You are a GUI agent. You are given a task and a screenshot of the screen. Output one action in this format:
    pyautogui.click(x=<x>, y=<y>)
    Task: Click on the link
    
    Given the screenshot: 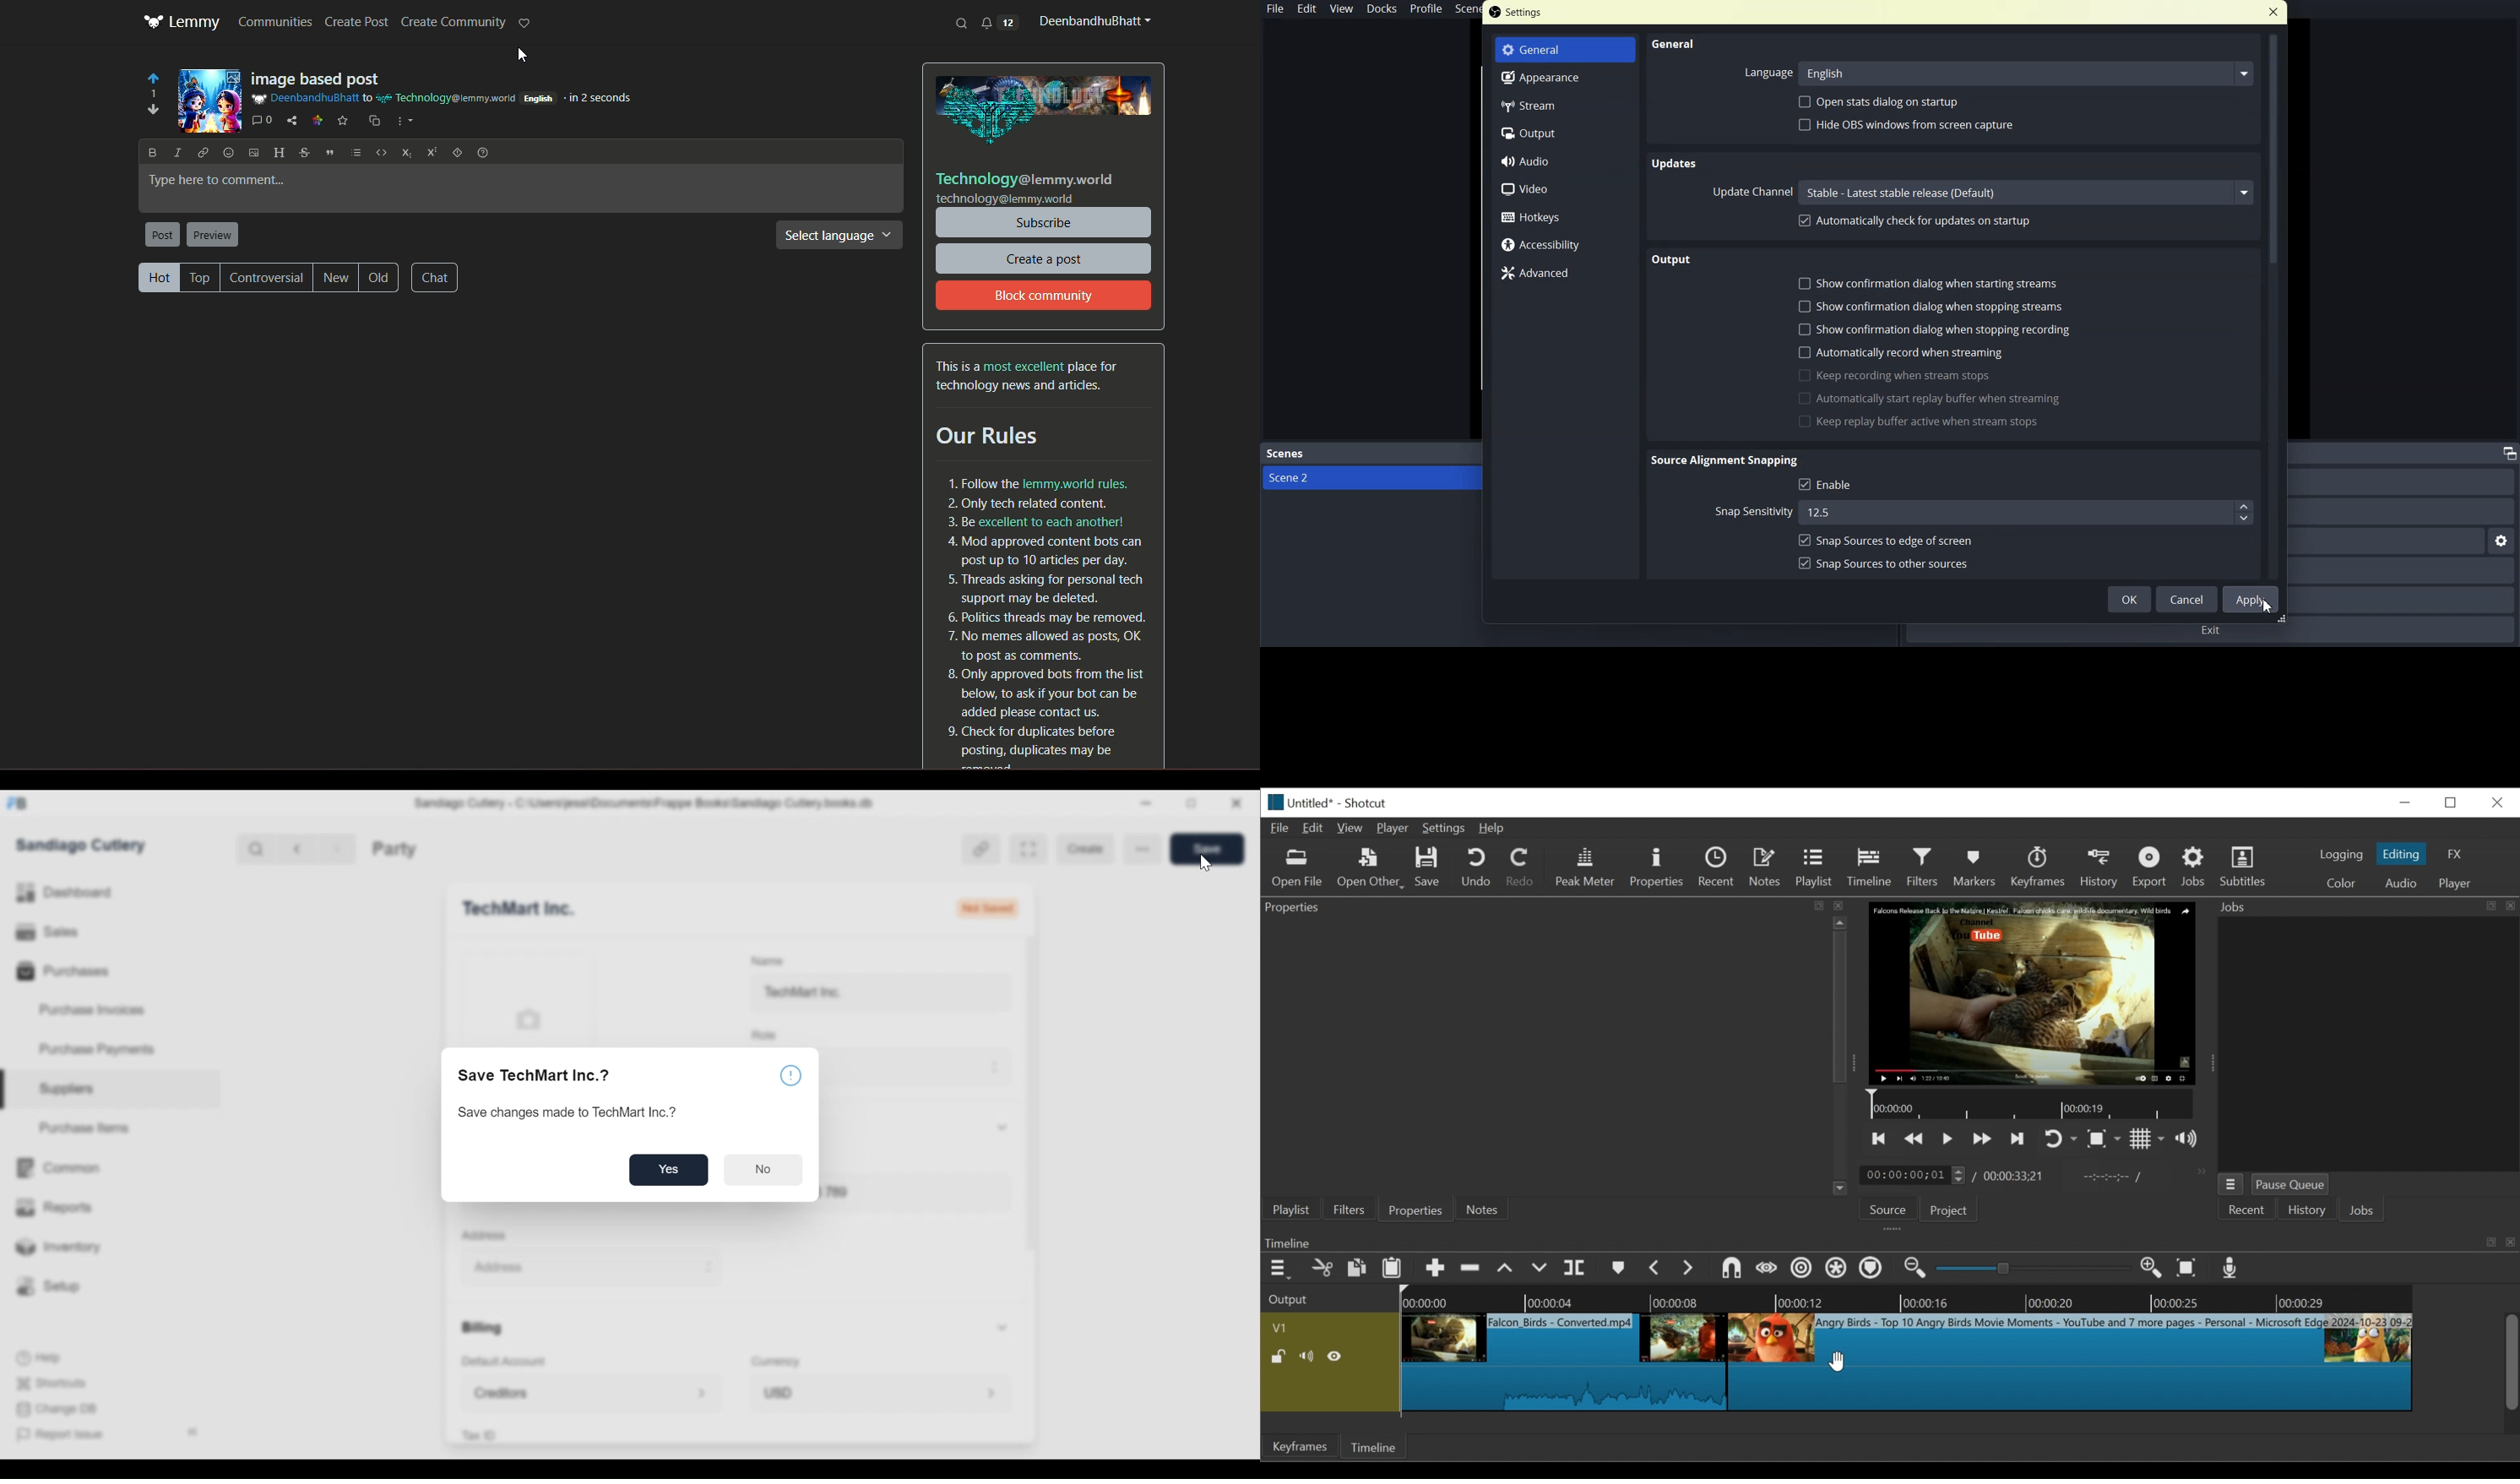 What is the action you would take?
    pyautogui.click(x=203, y=152)
    